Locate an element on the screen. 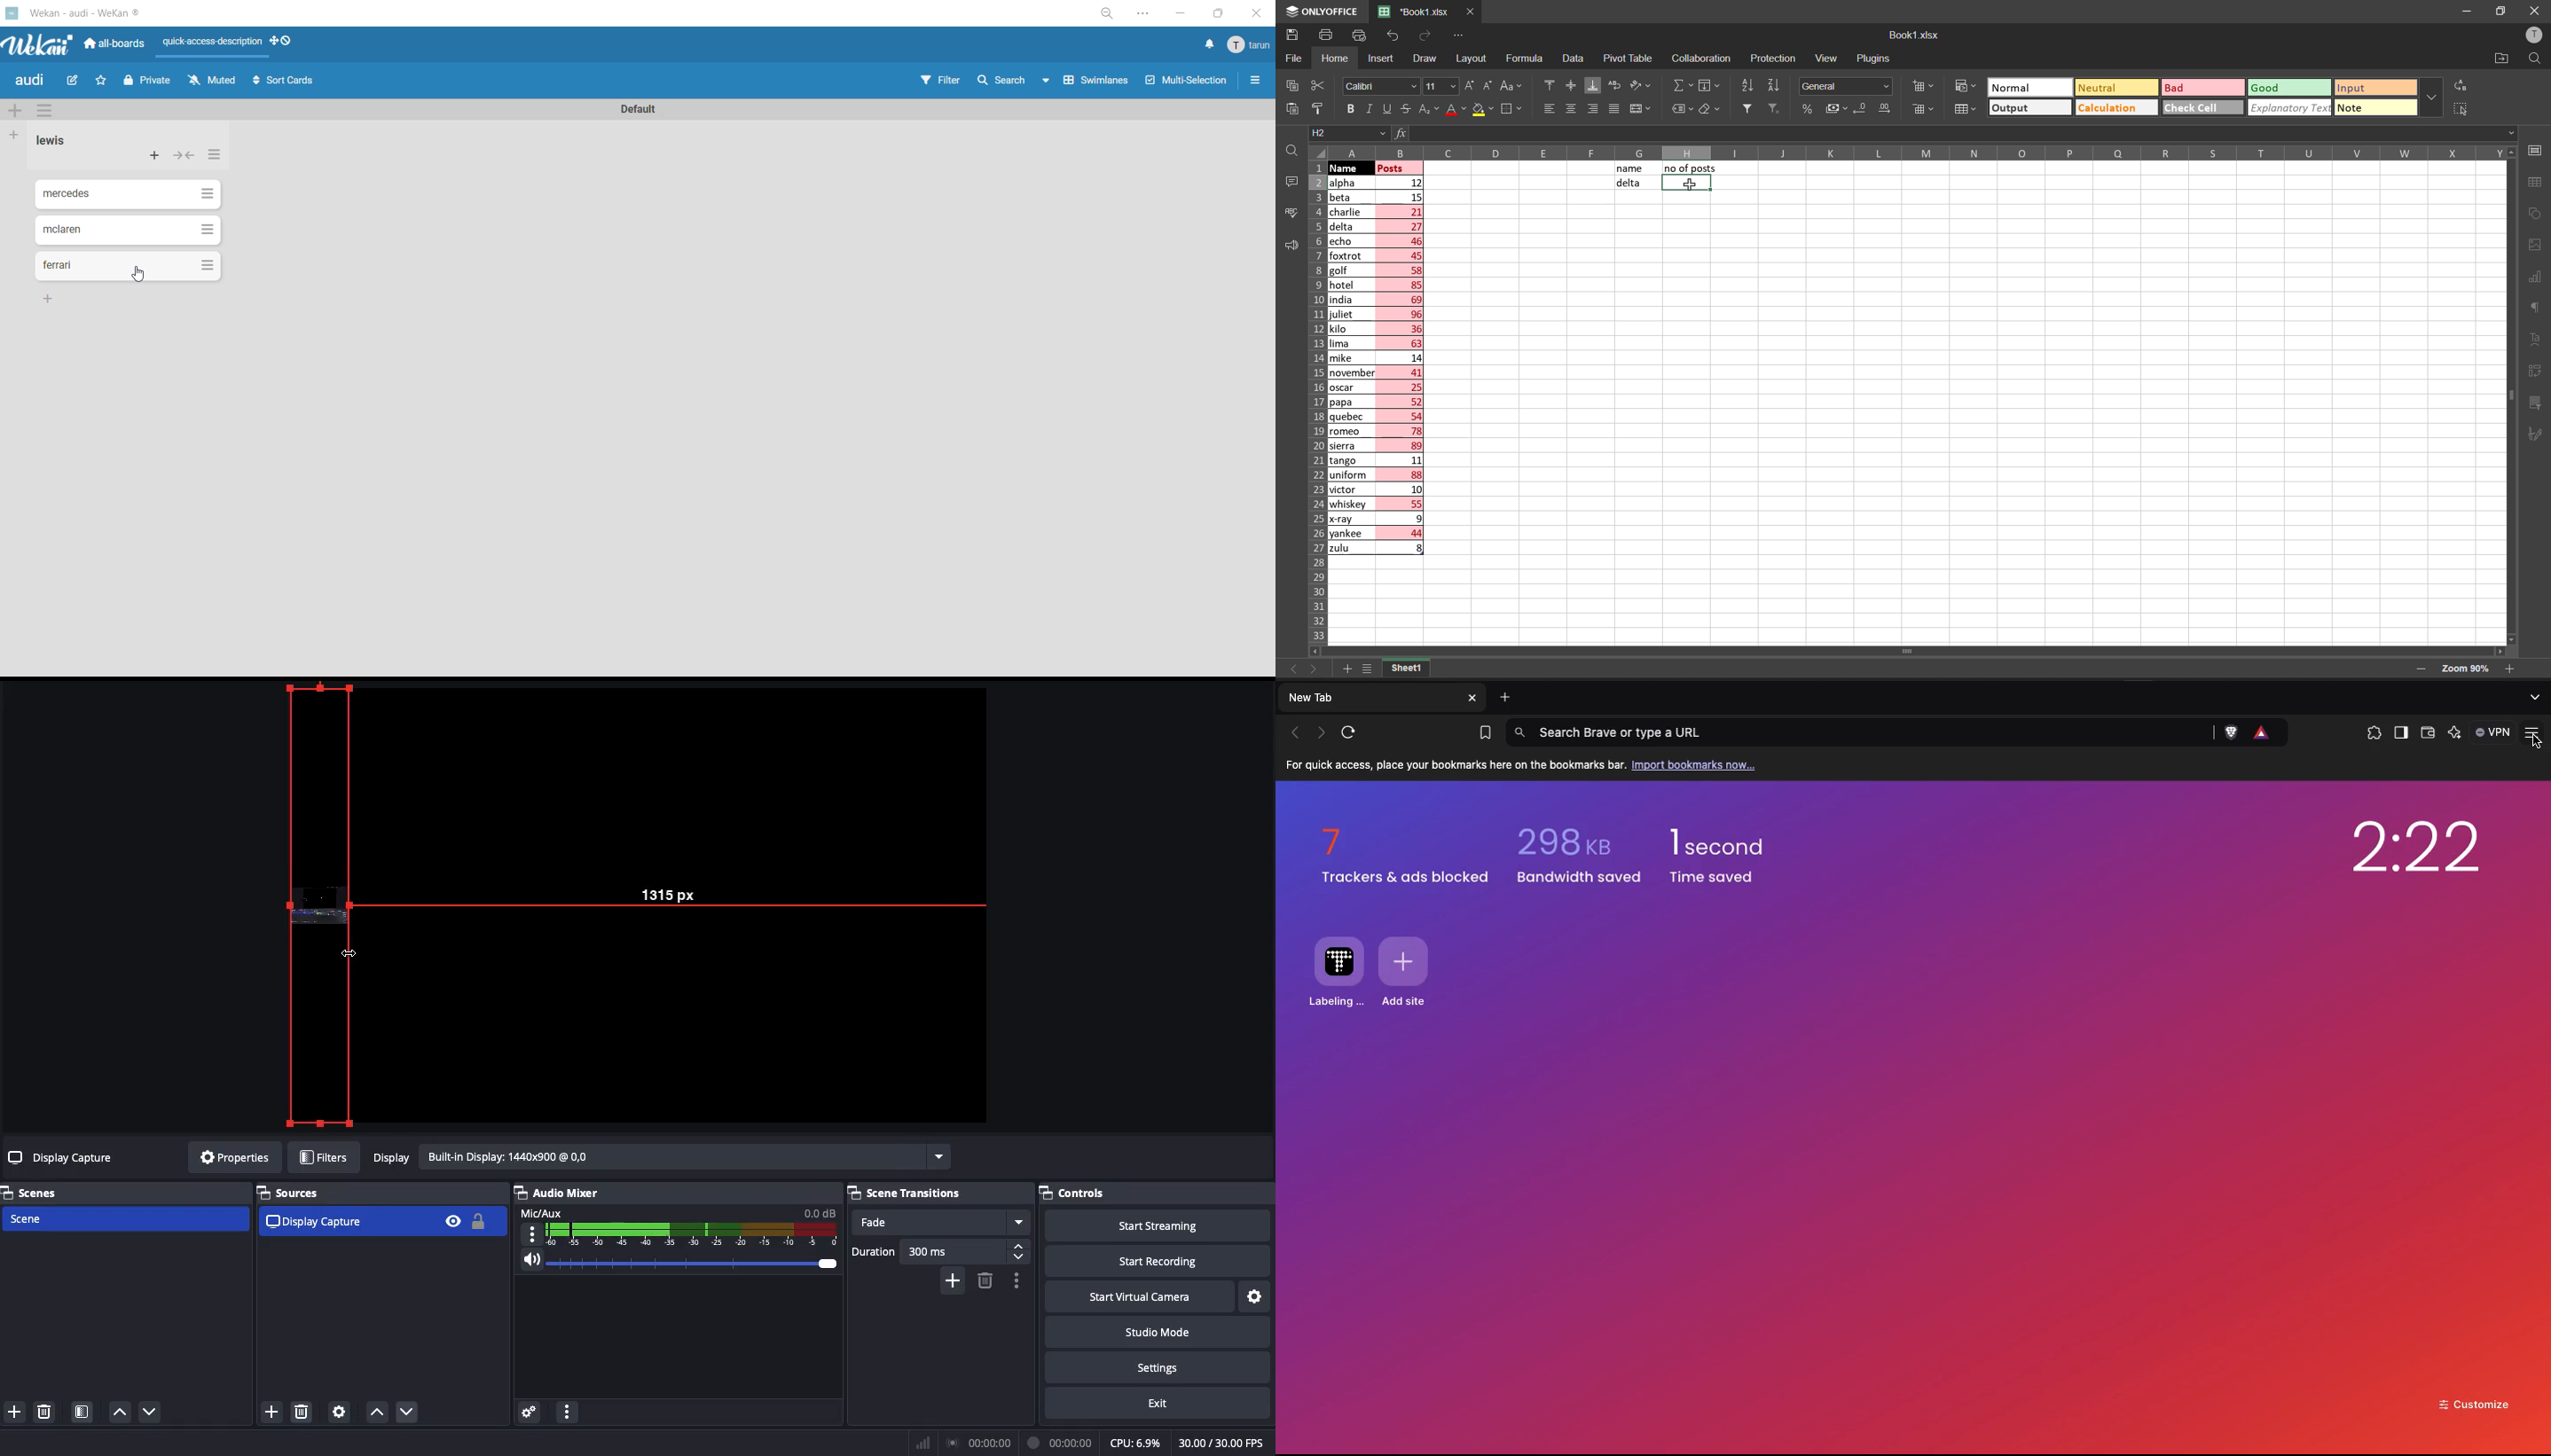 Image resolution: width=2576 pixels, height=1456 pixels. Click to go back, hold to see history is located at coordinates (1294, 733).